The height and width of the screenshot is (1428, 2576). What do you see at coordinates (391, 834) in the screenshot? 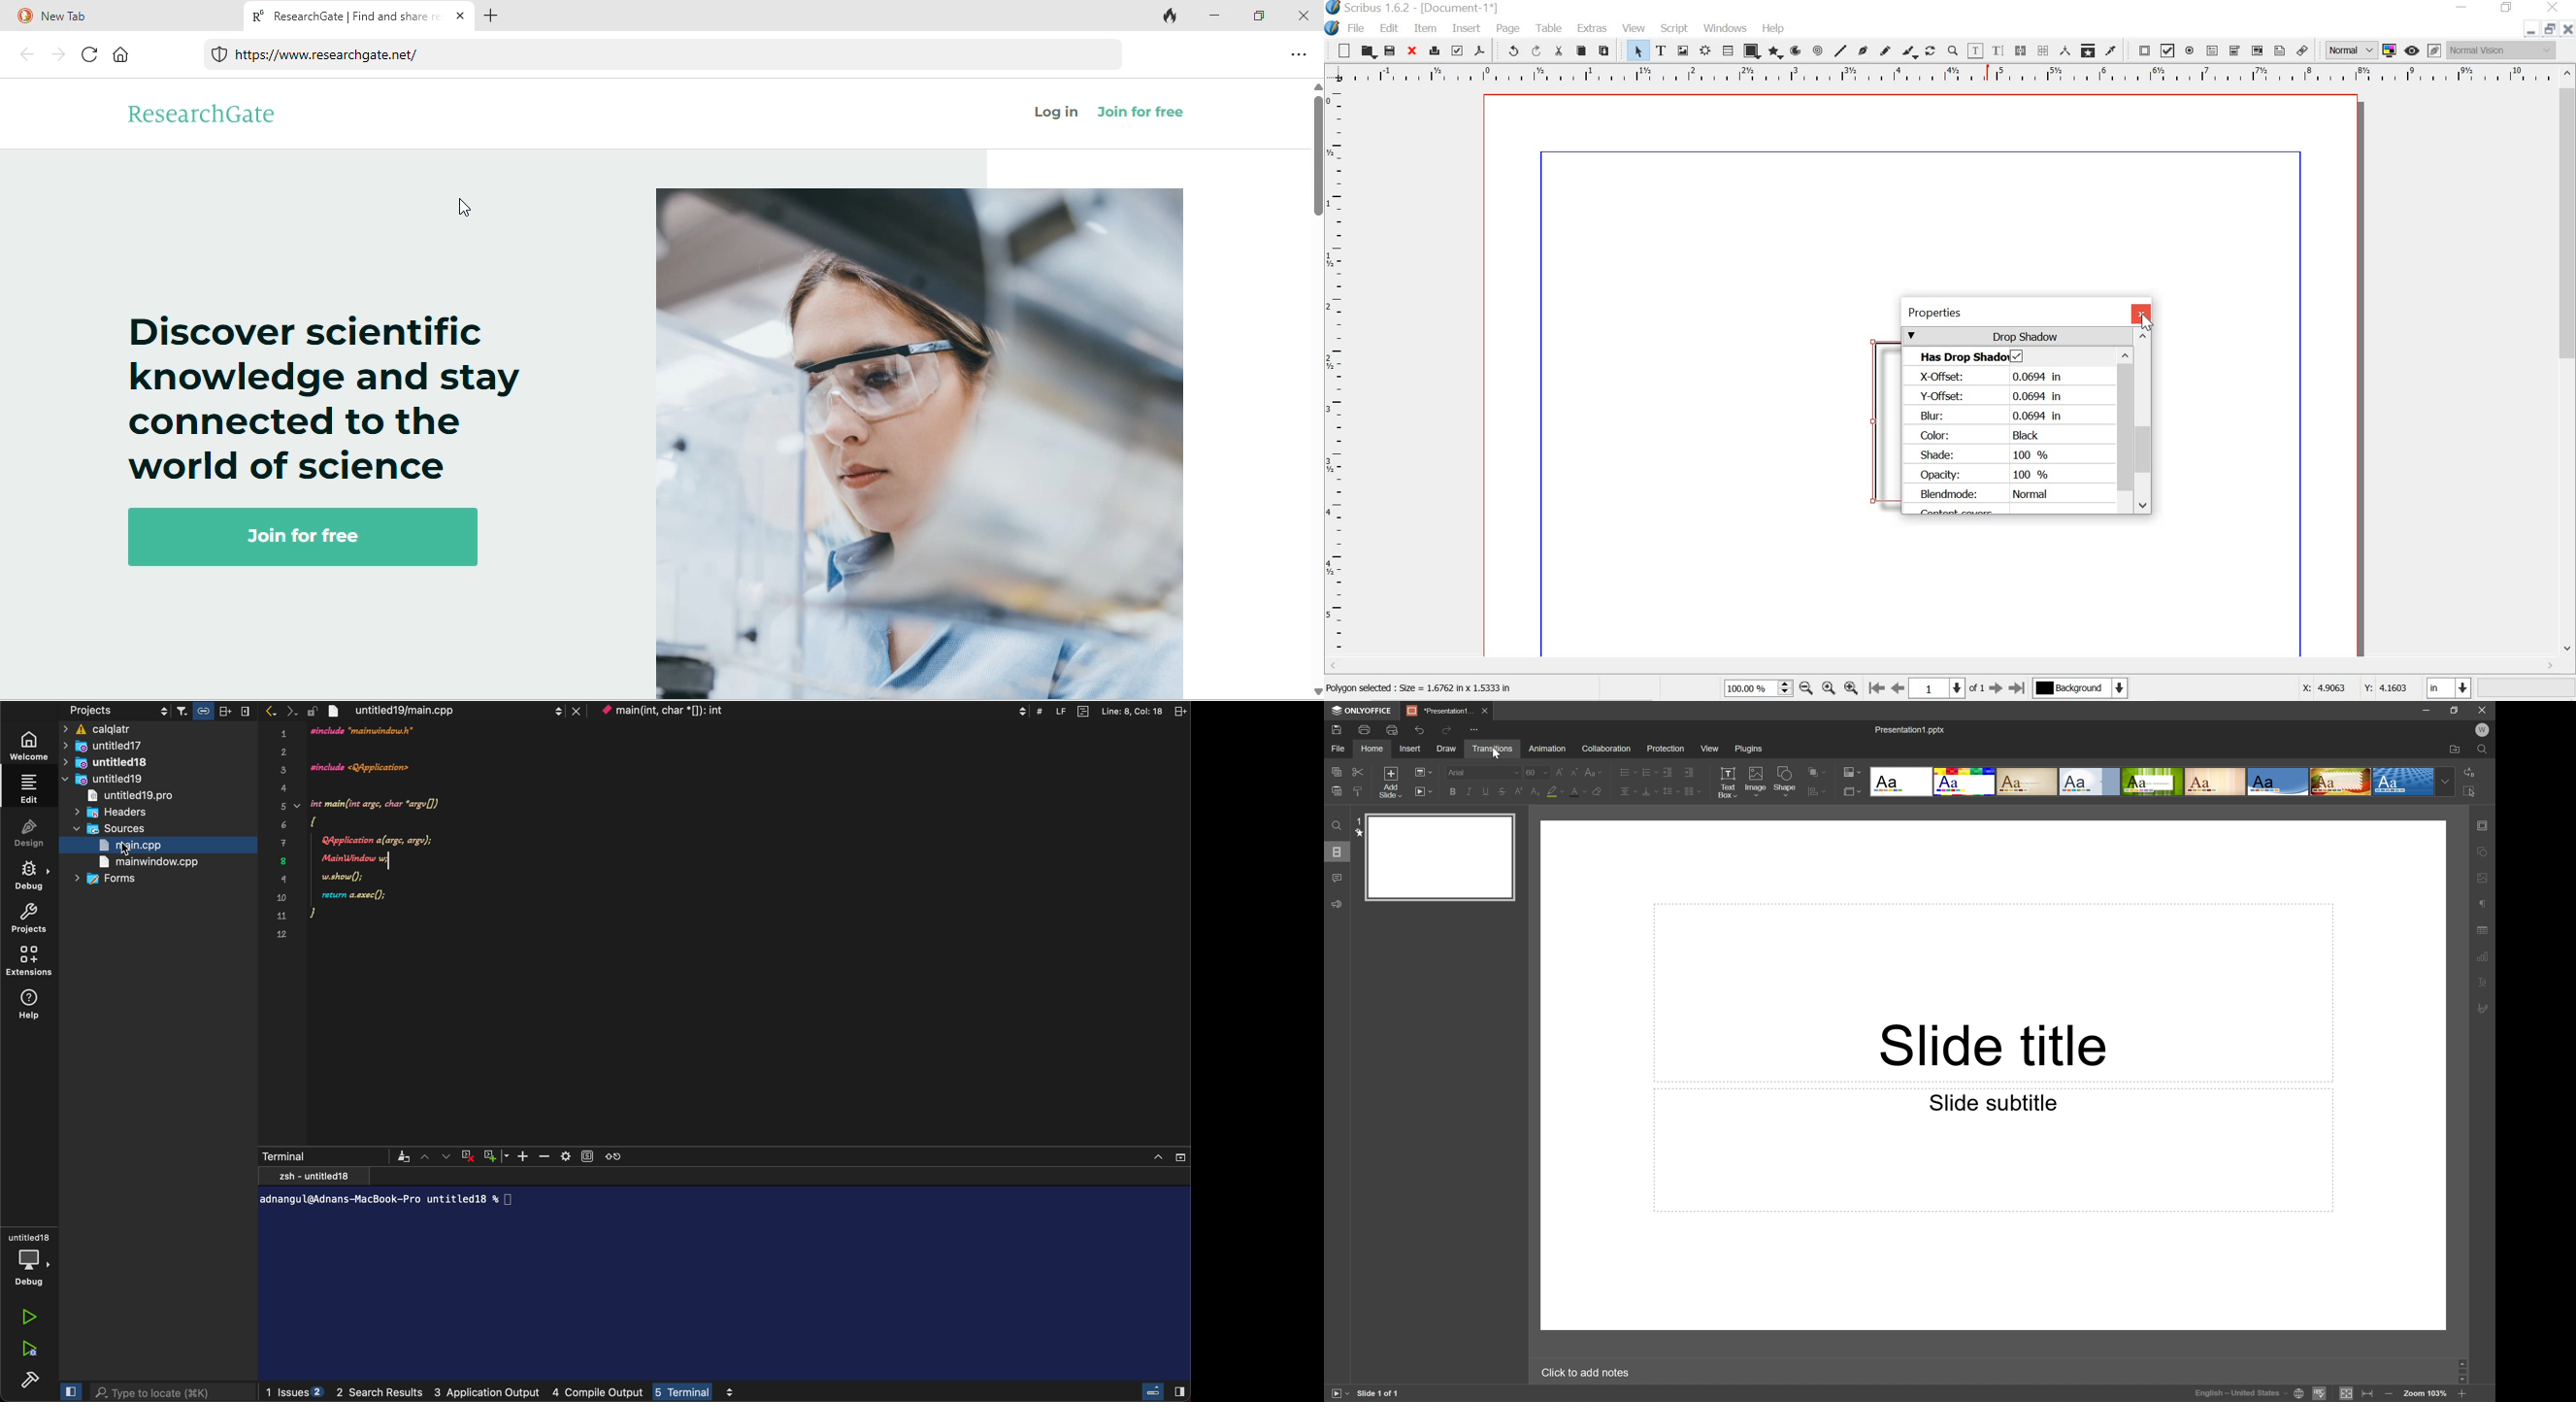
I see `code` at bounding box center [391, 834].